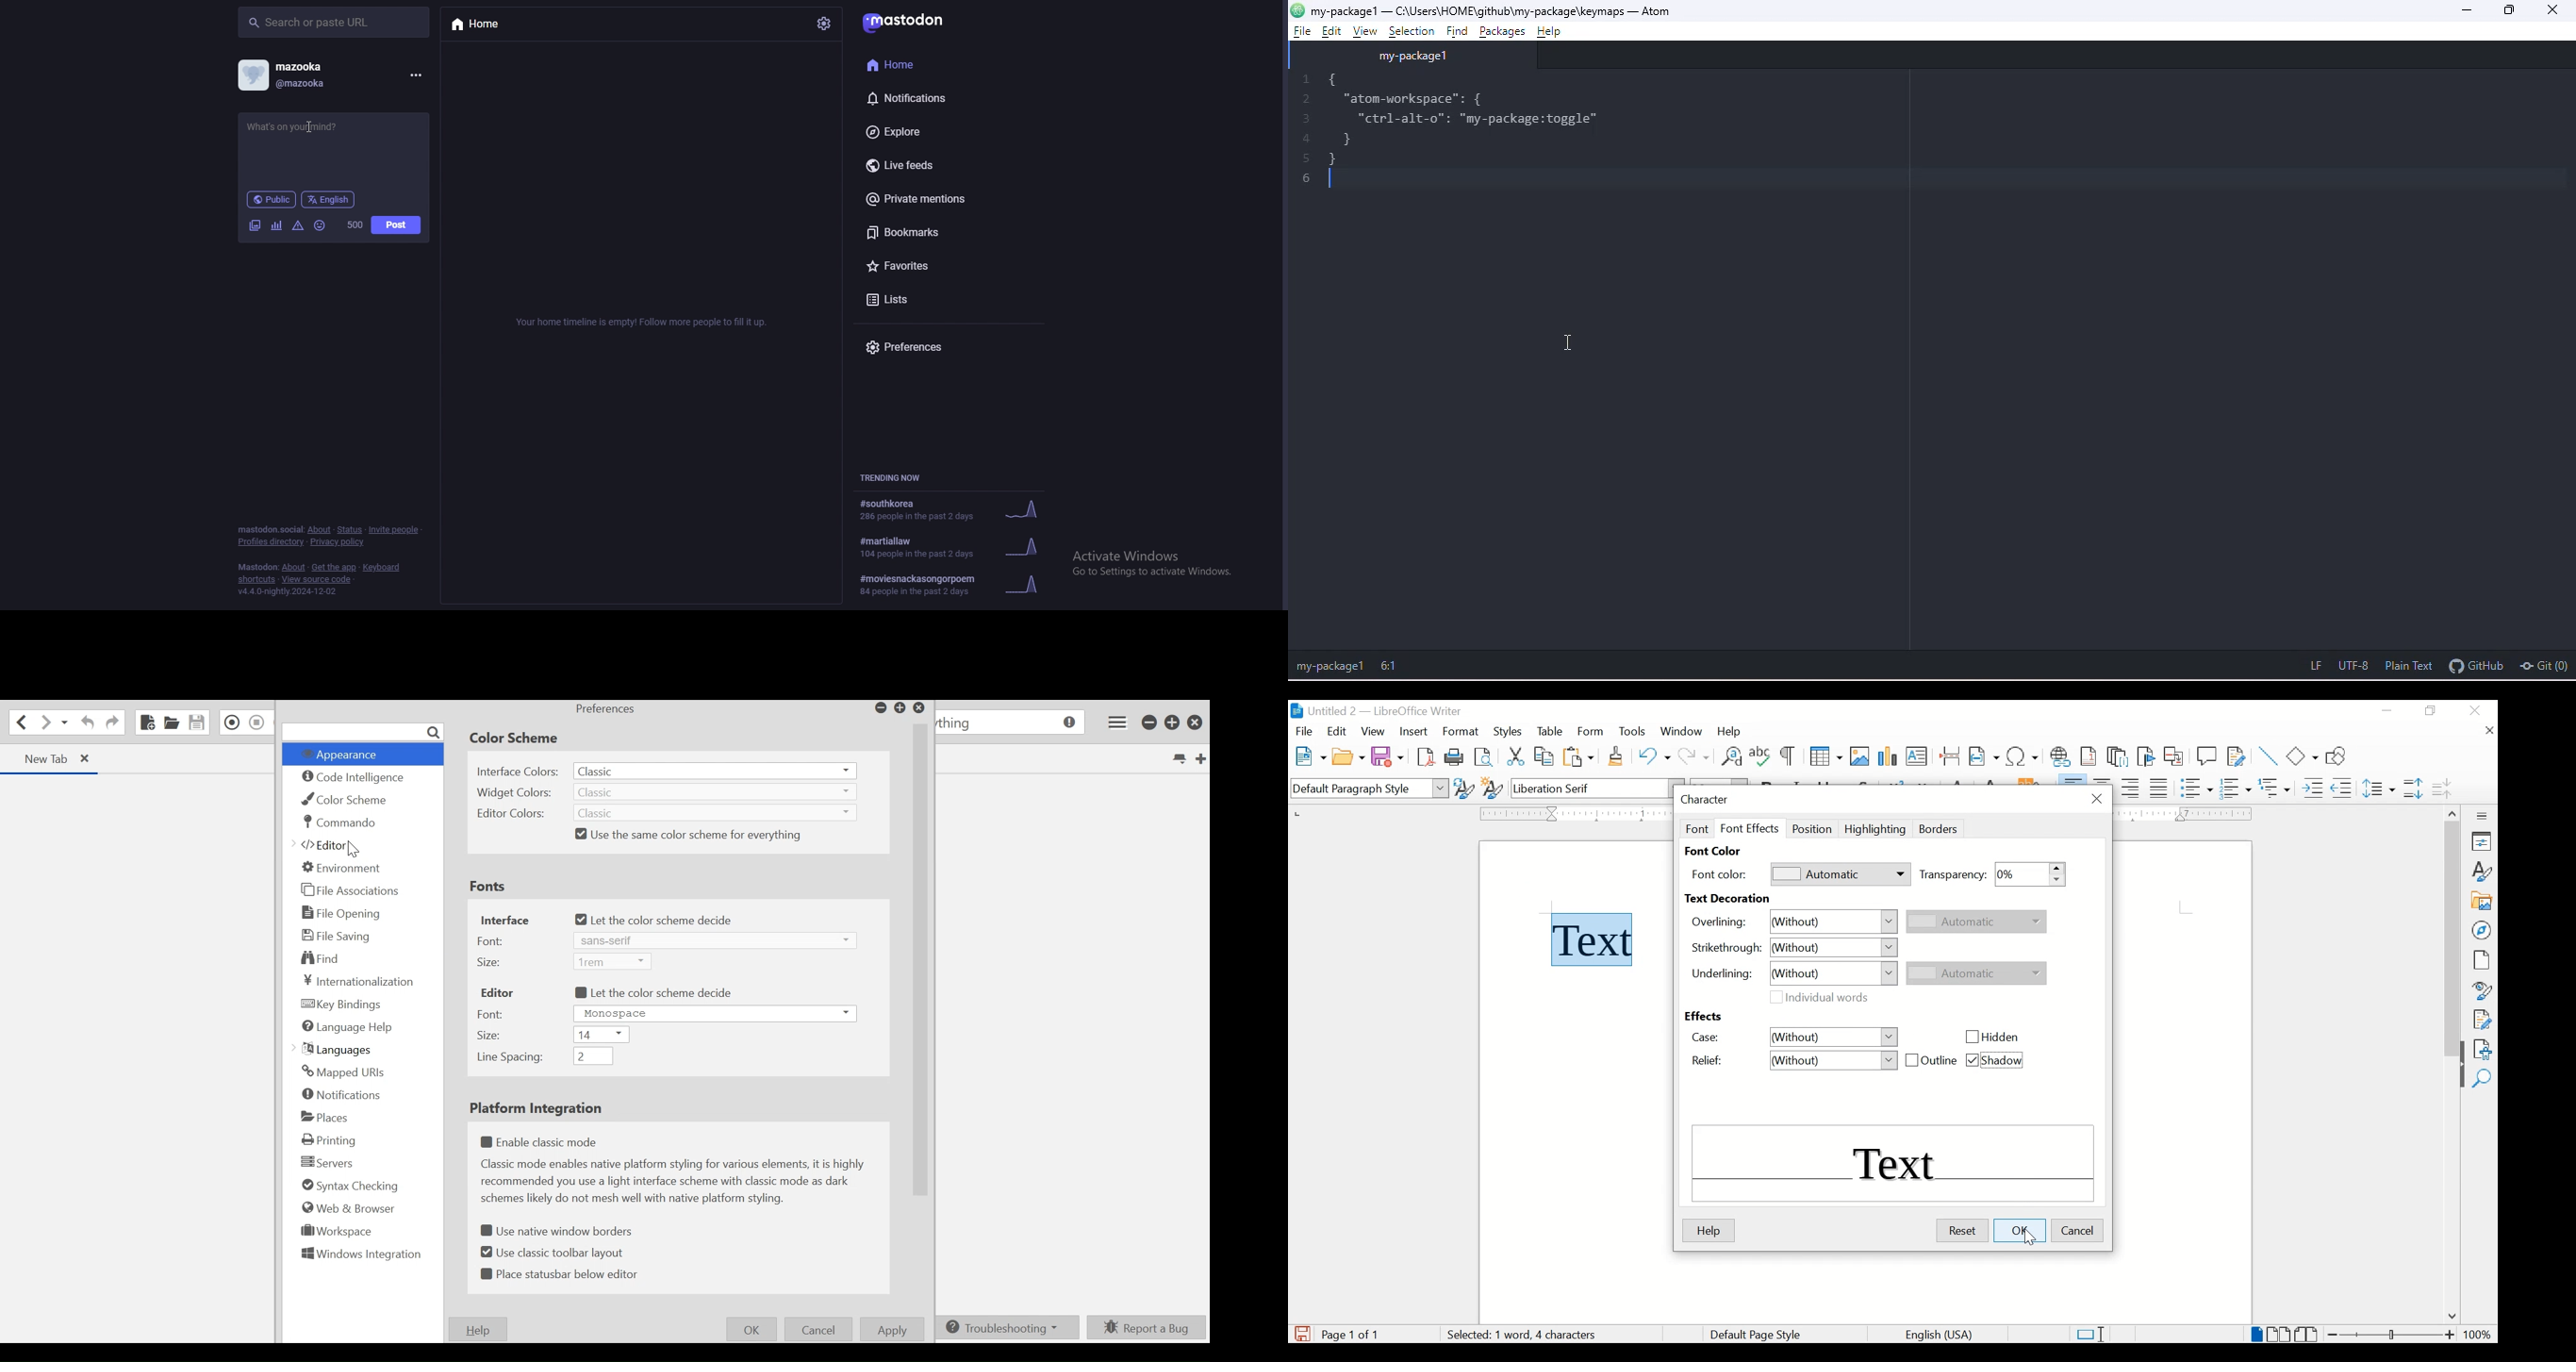 This screenshot has height=1372, width=2576. Describe the element at coordinates (504, 25) in the screenshot. I see `home` at that location.